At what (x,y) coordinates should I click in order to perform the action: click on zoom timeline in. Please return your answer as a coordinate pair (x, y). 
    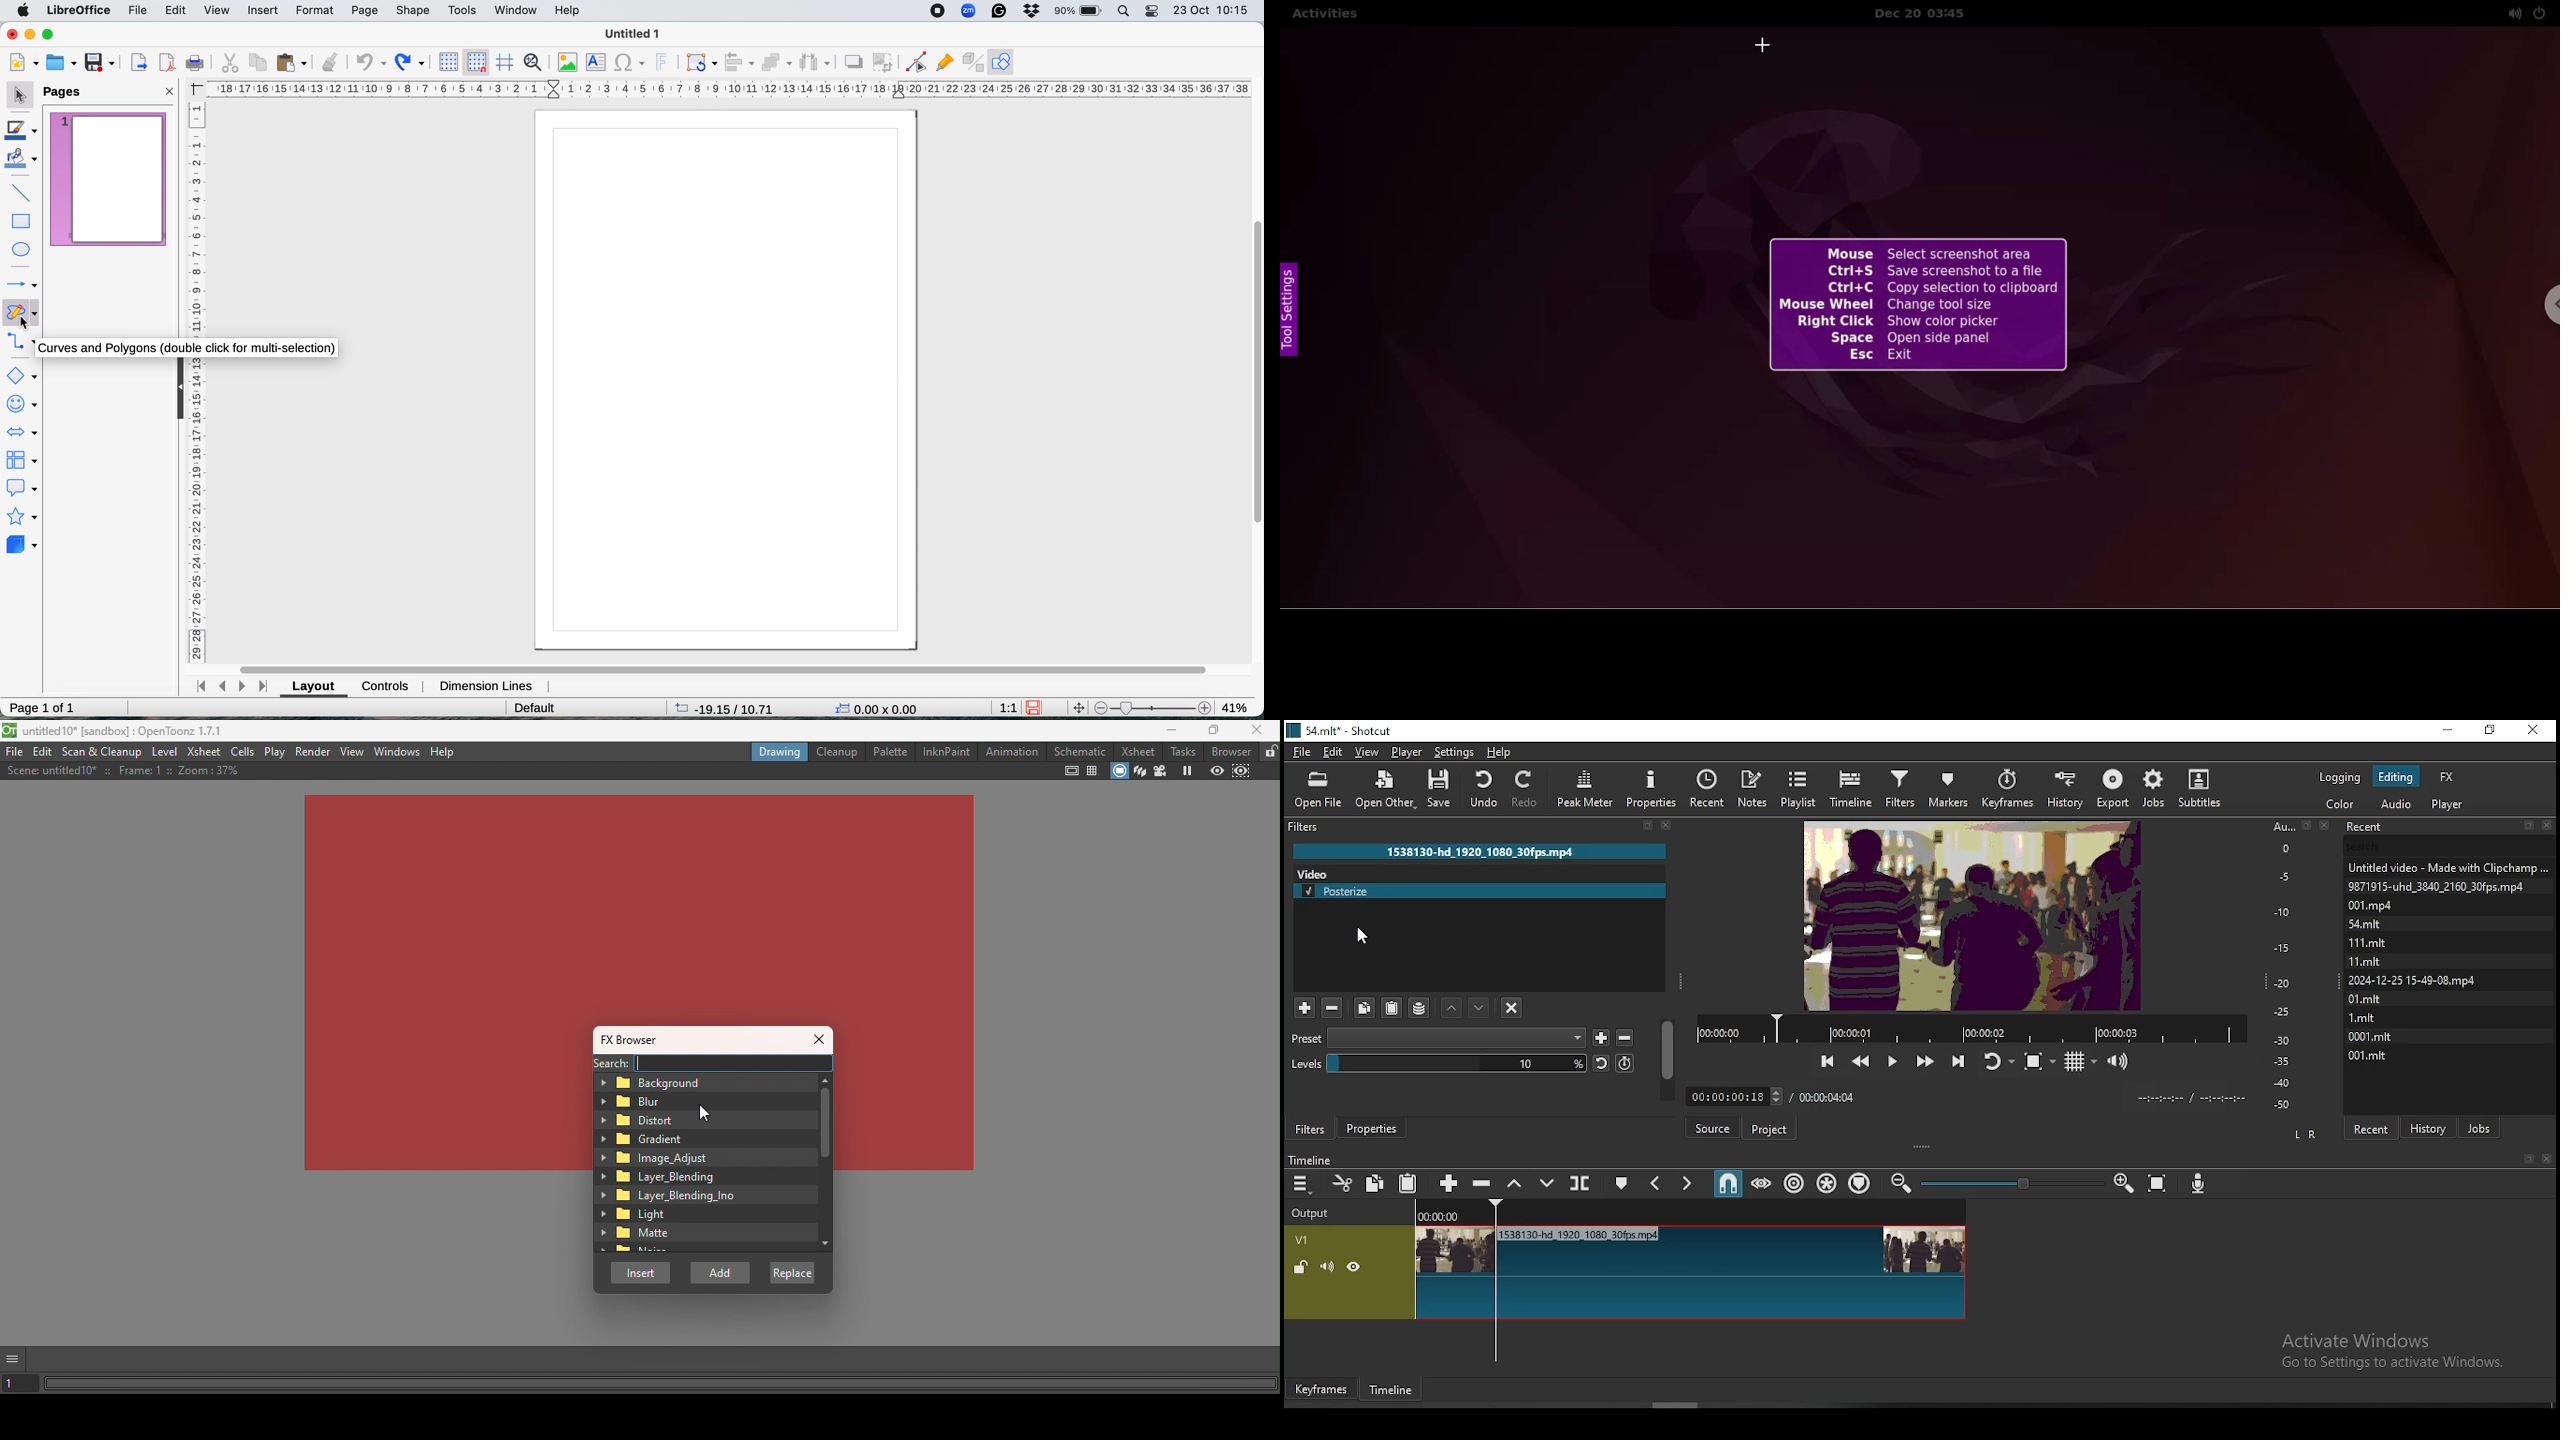
    Looking at the image, I should click on (1901, 1184).